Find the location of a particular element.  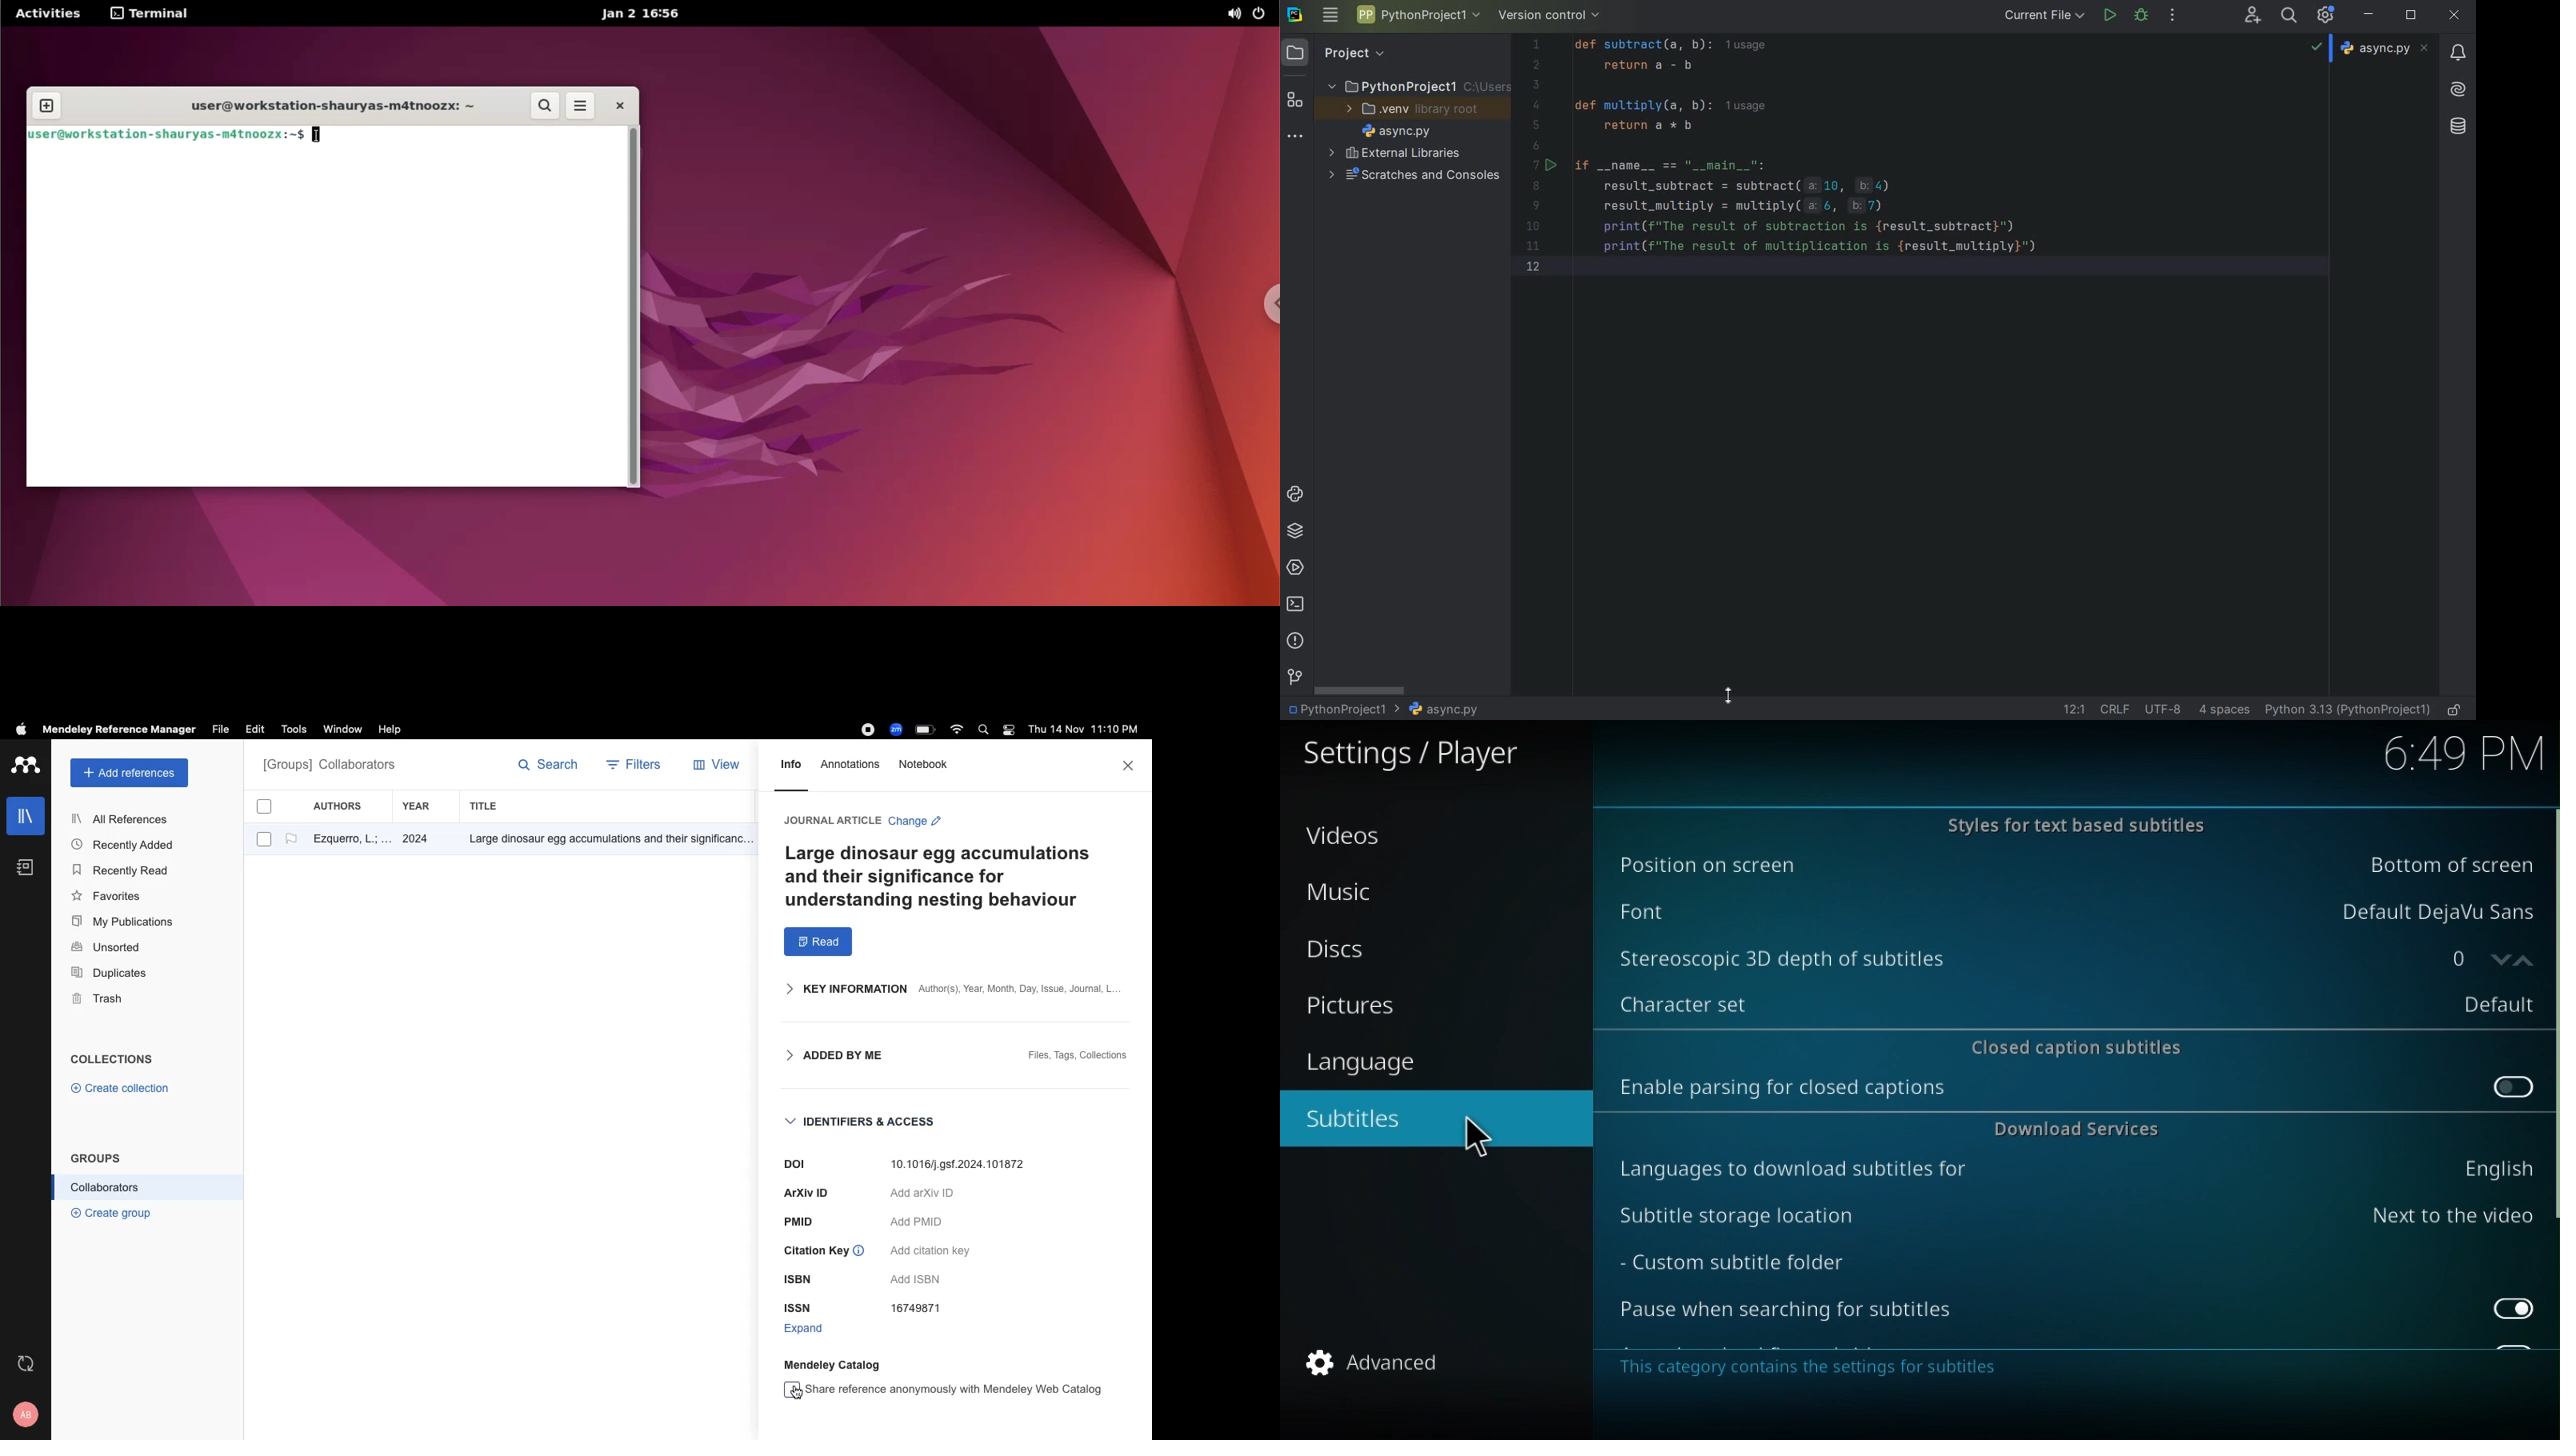

run is located at coordinates (2109, 15).